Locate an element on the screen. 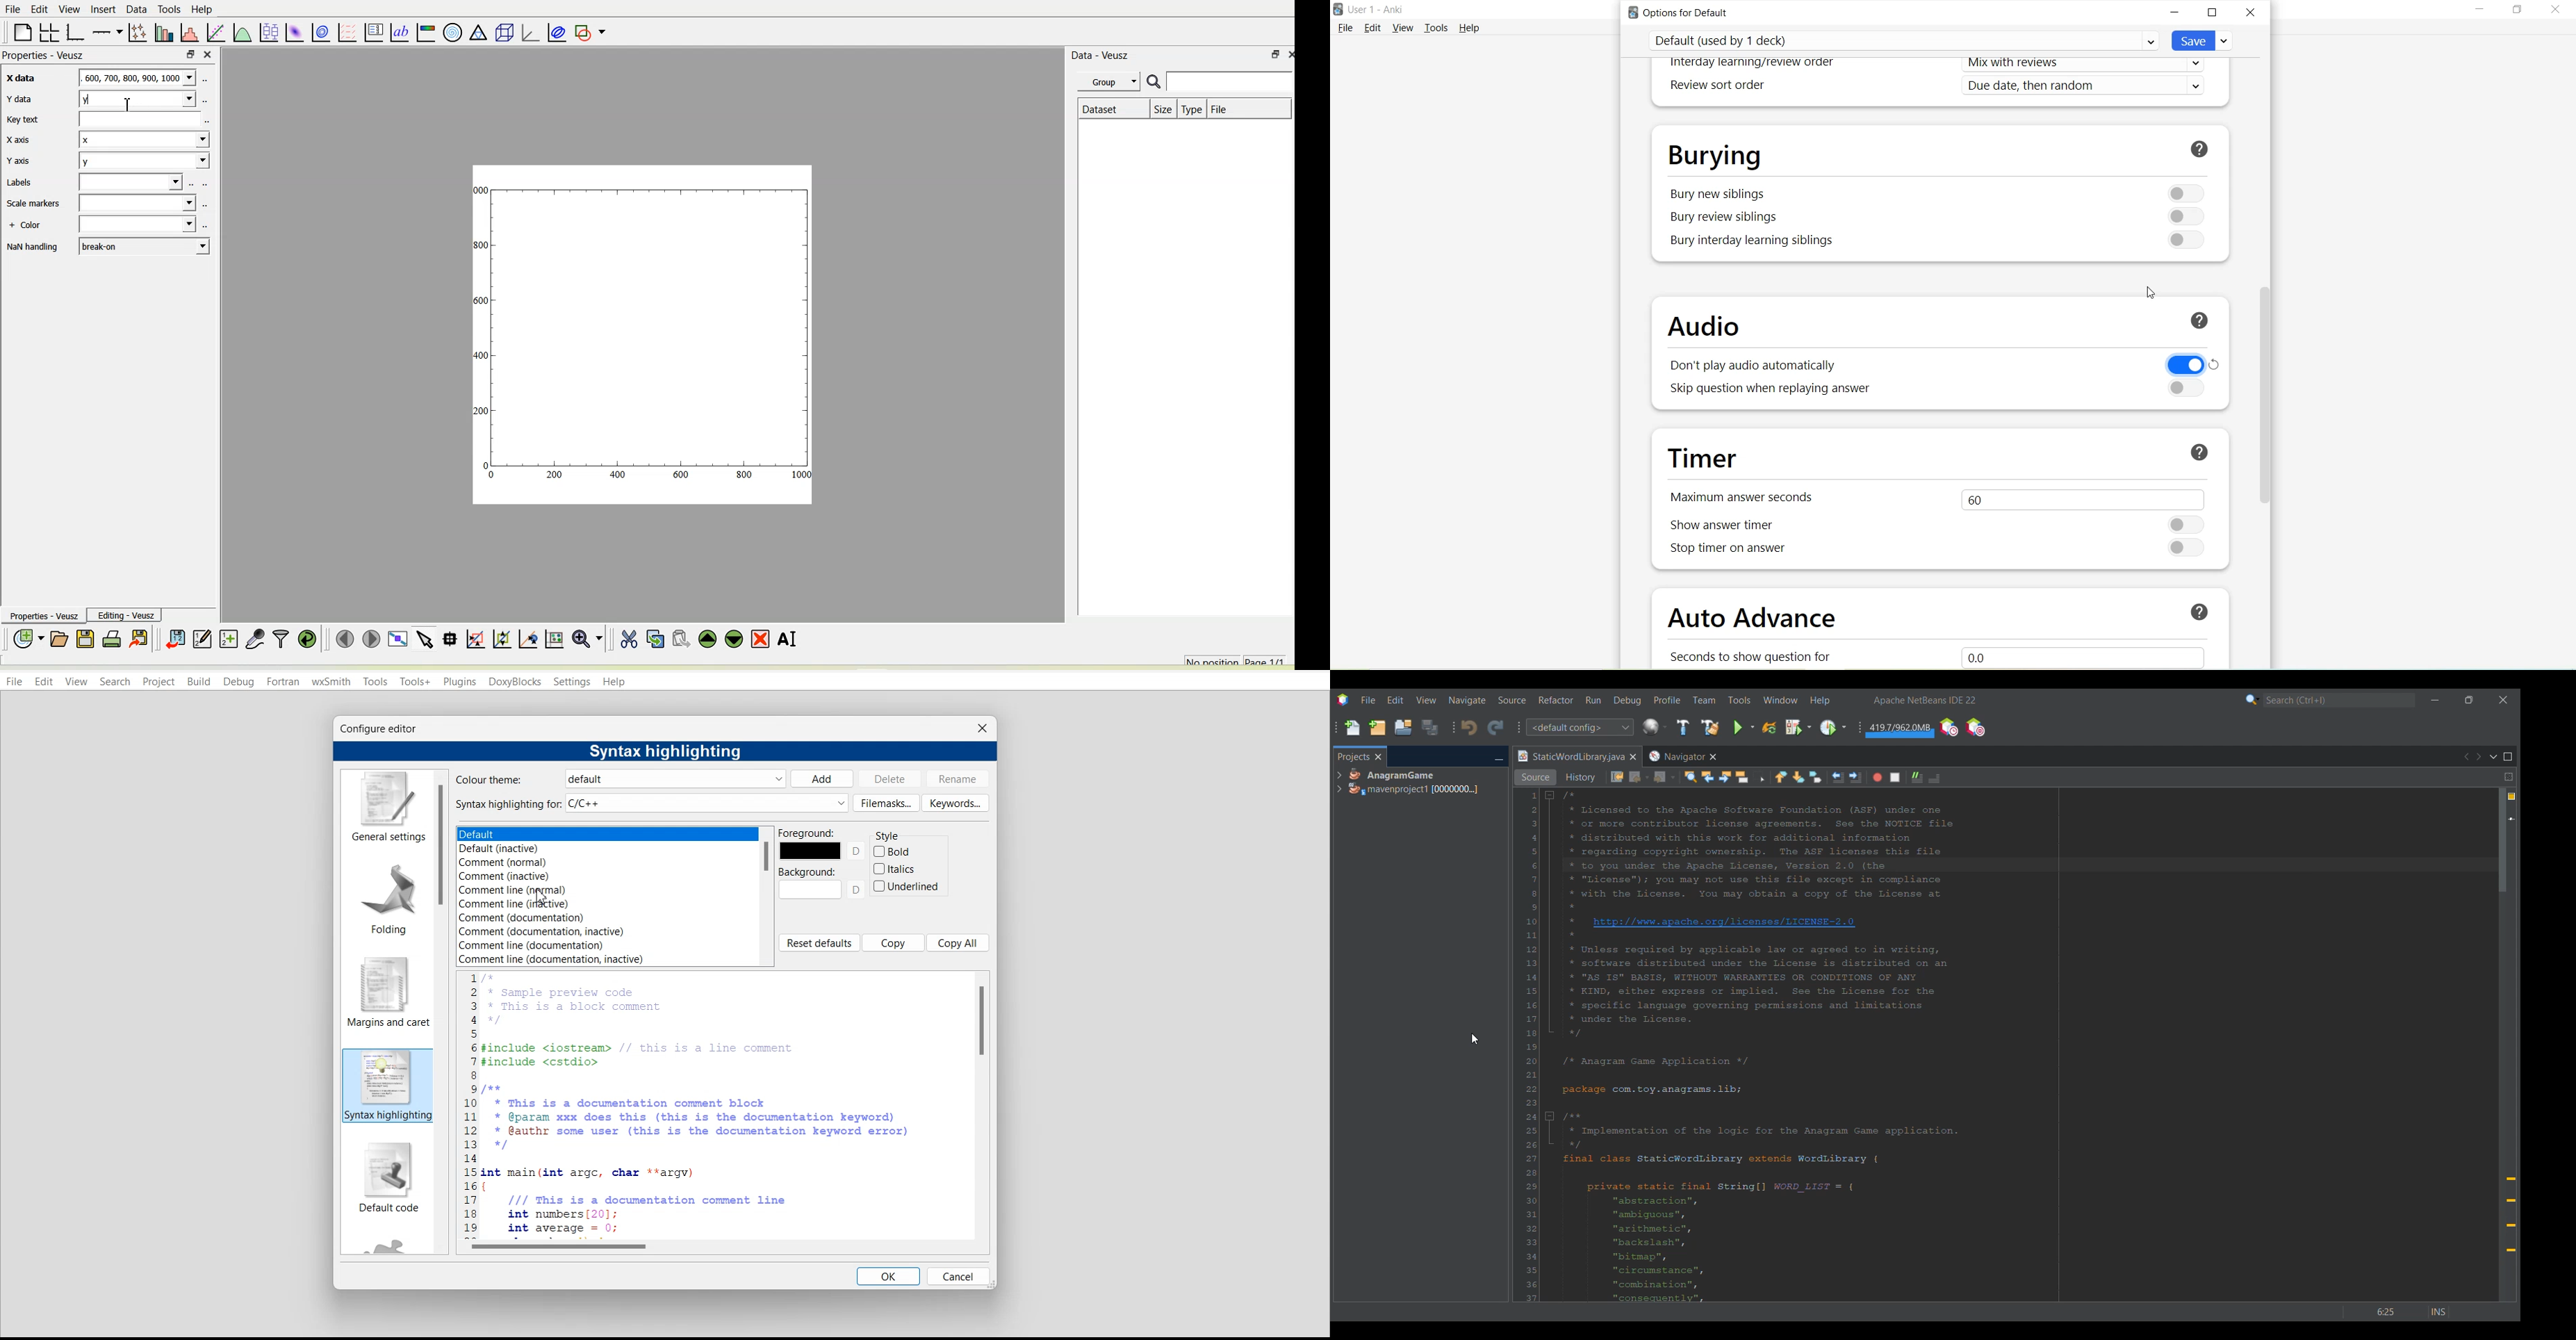 The width and height of the screenshot is (2576, 1344). Logo is located at coordinates (1338, 10).